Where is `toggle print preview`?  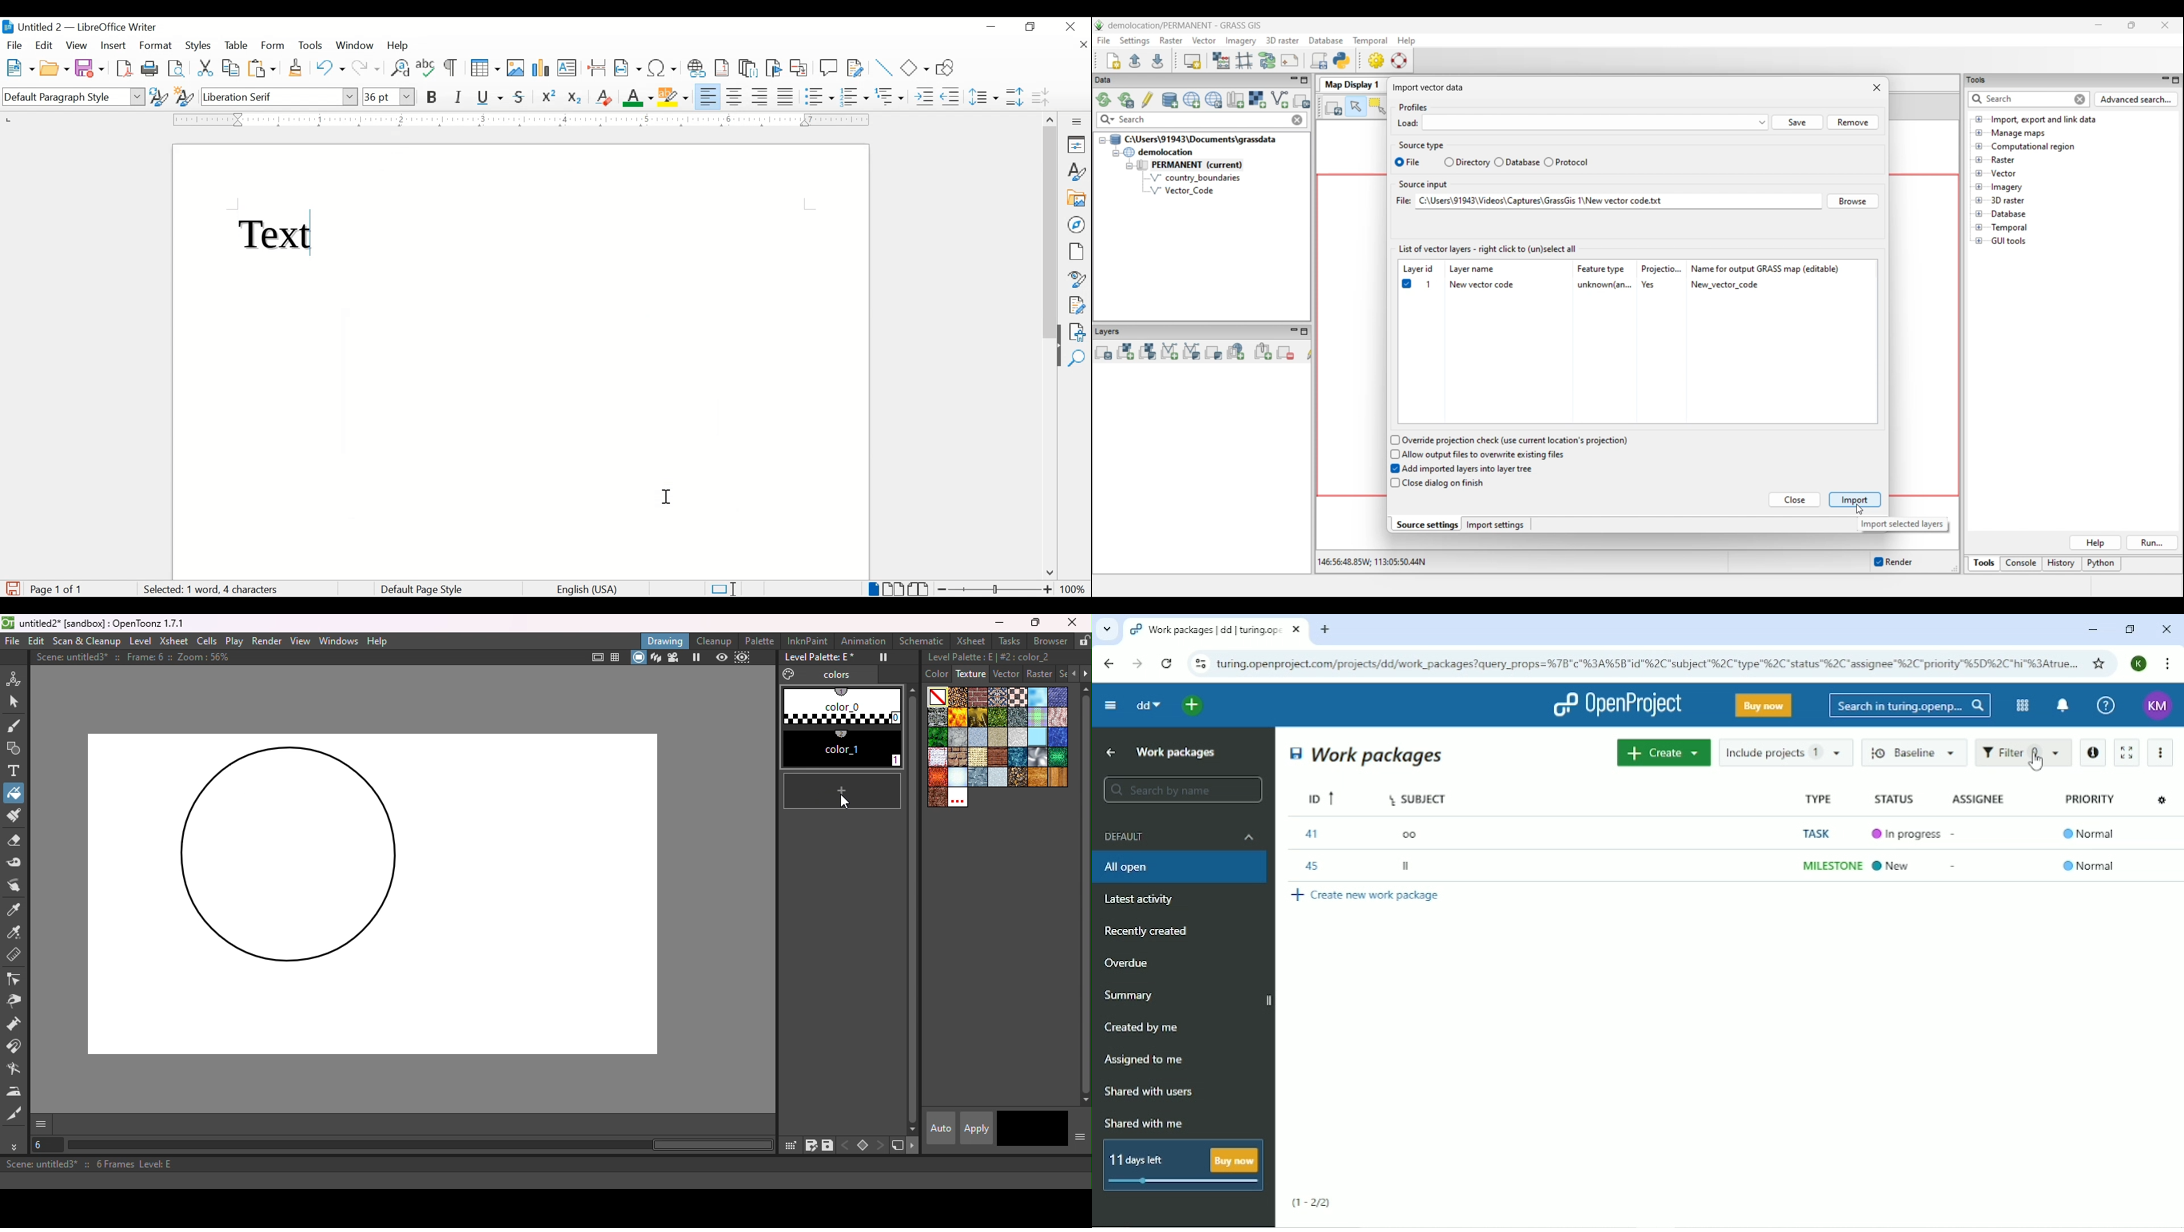
toggle print preview is located at coordinates (177, 68).